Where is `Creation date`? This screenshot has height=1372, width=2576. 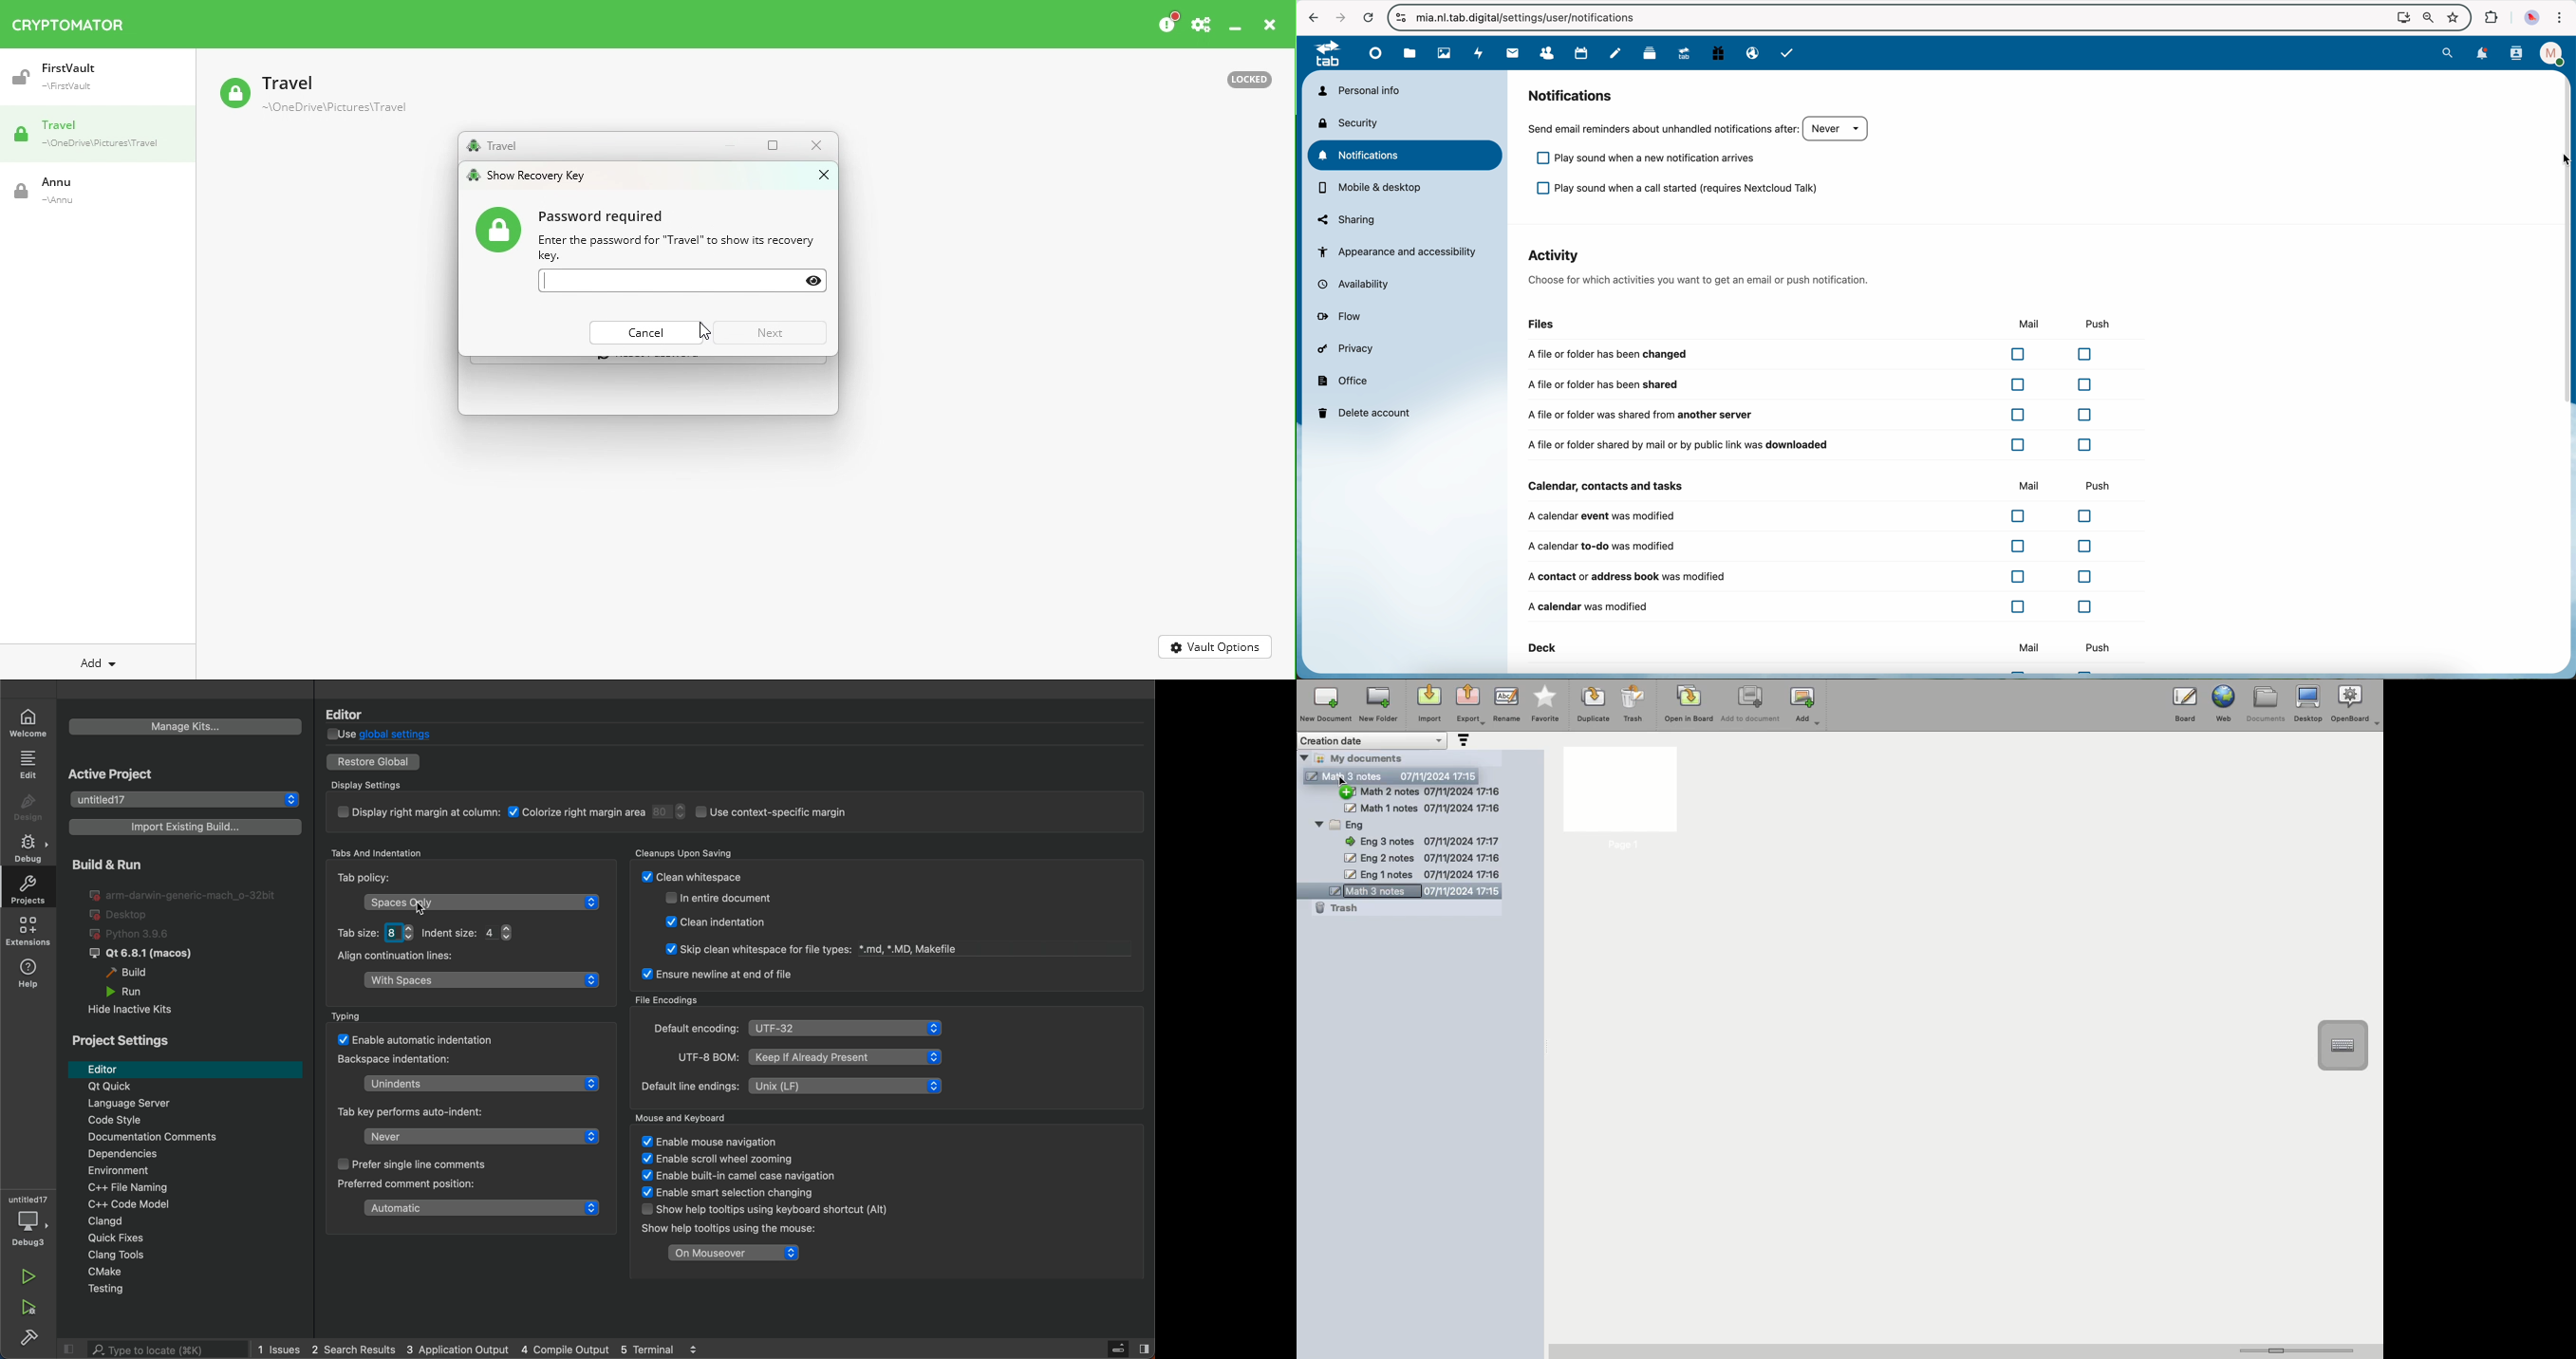
Creation date is located at coordinates (1374, 741).